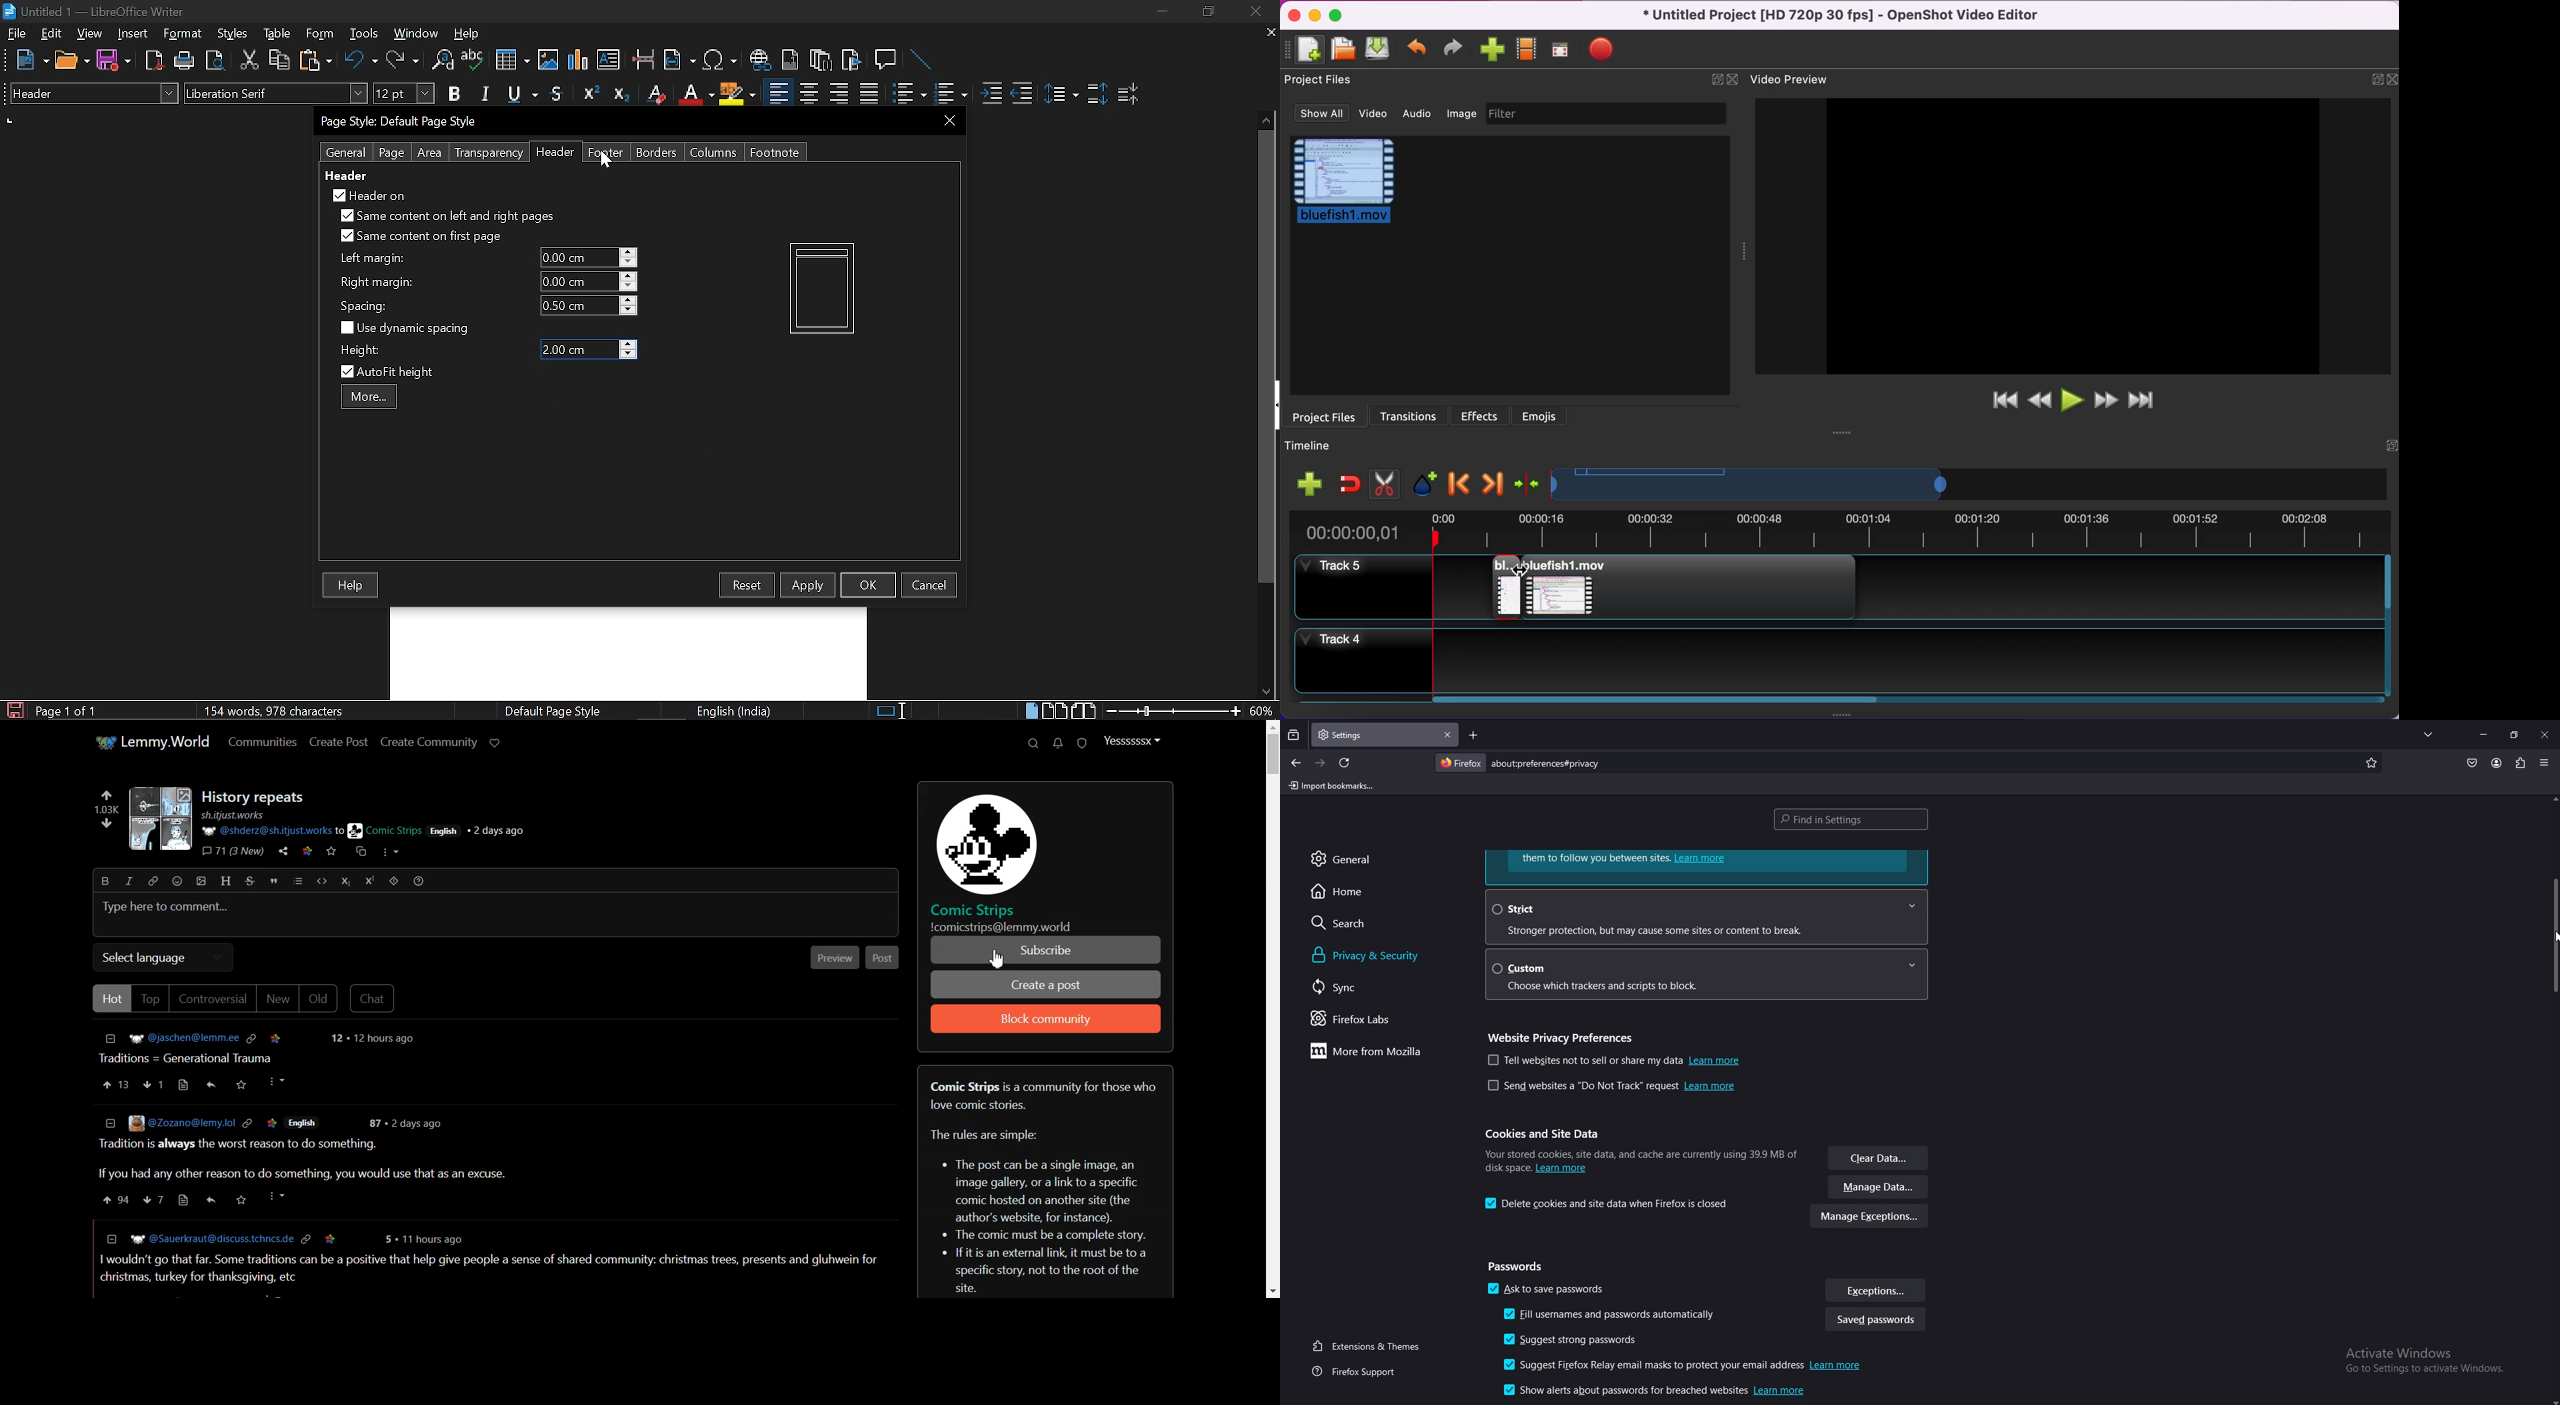 This screenshot has height=1428, width=2576. Describe the element at coordinates (998, 927) in the screenshot. I see `| !comicstrips@lemmy.world` at that location.